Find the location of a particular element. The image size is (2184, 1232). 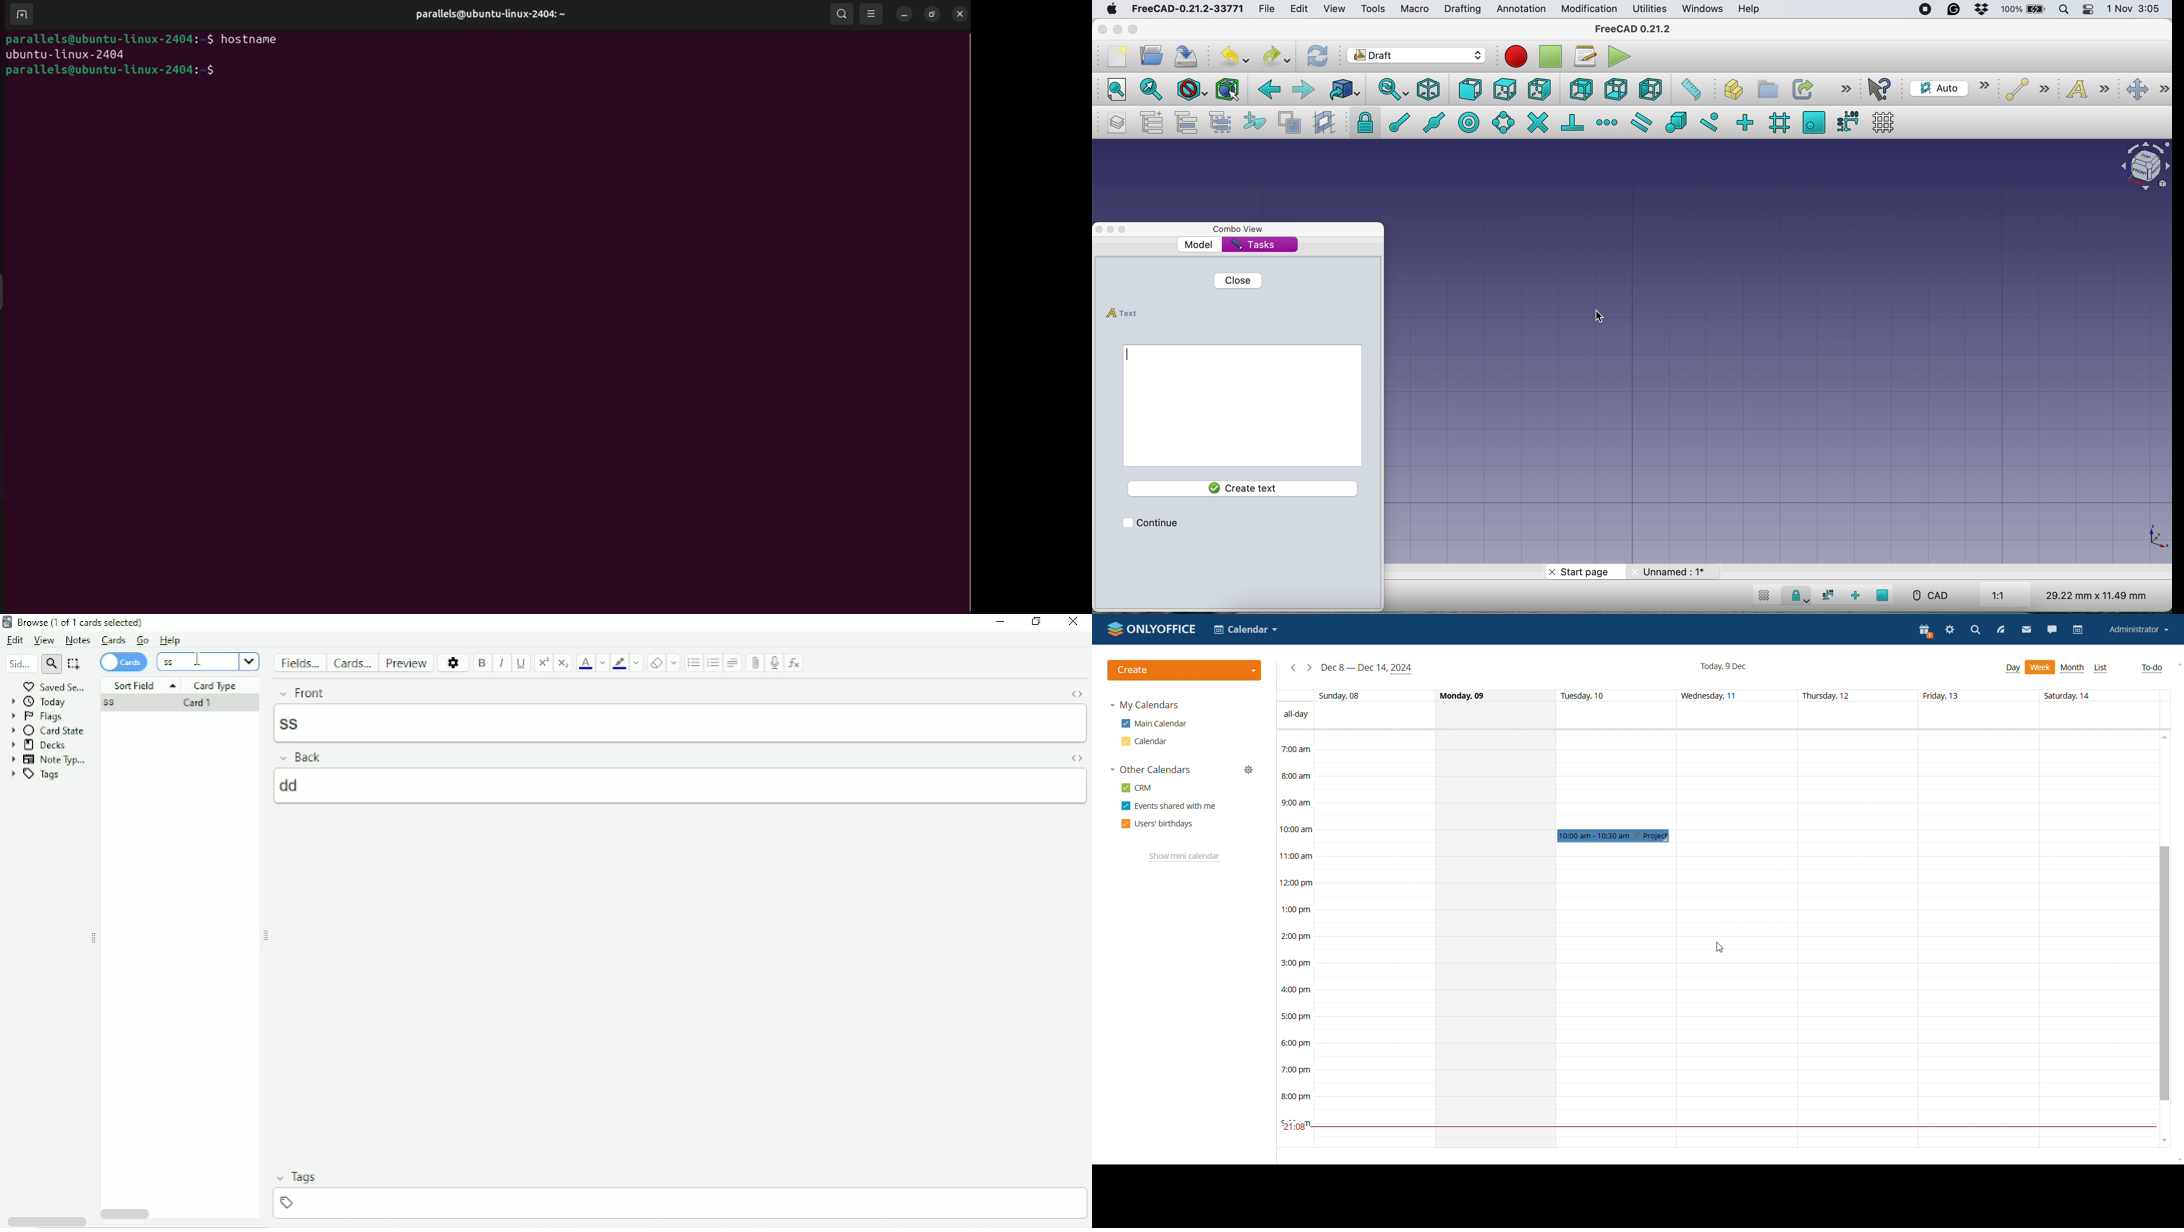

refresh is located at coordinates (1316, 55).